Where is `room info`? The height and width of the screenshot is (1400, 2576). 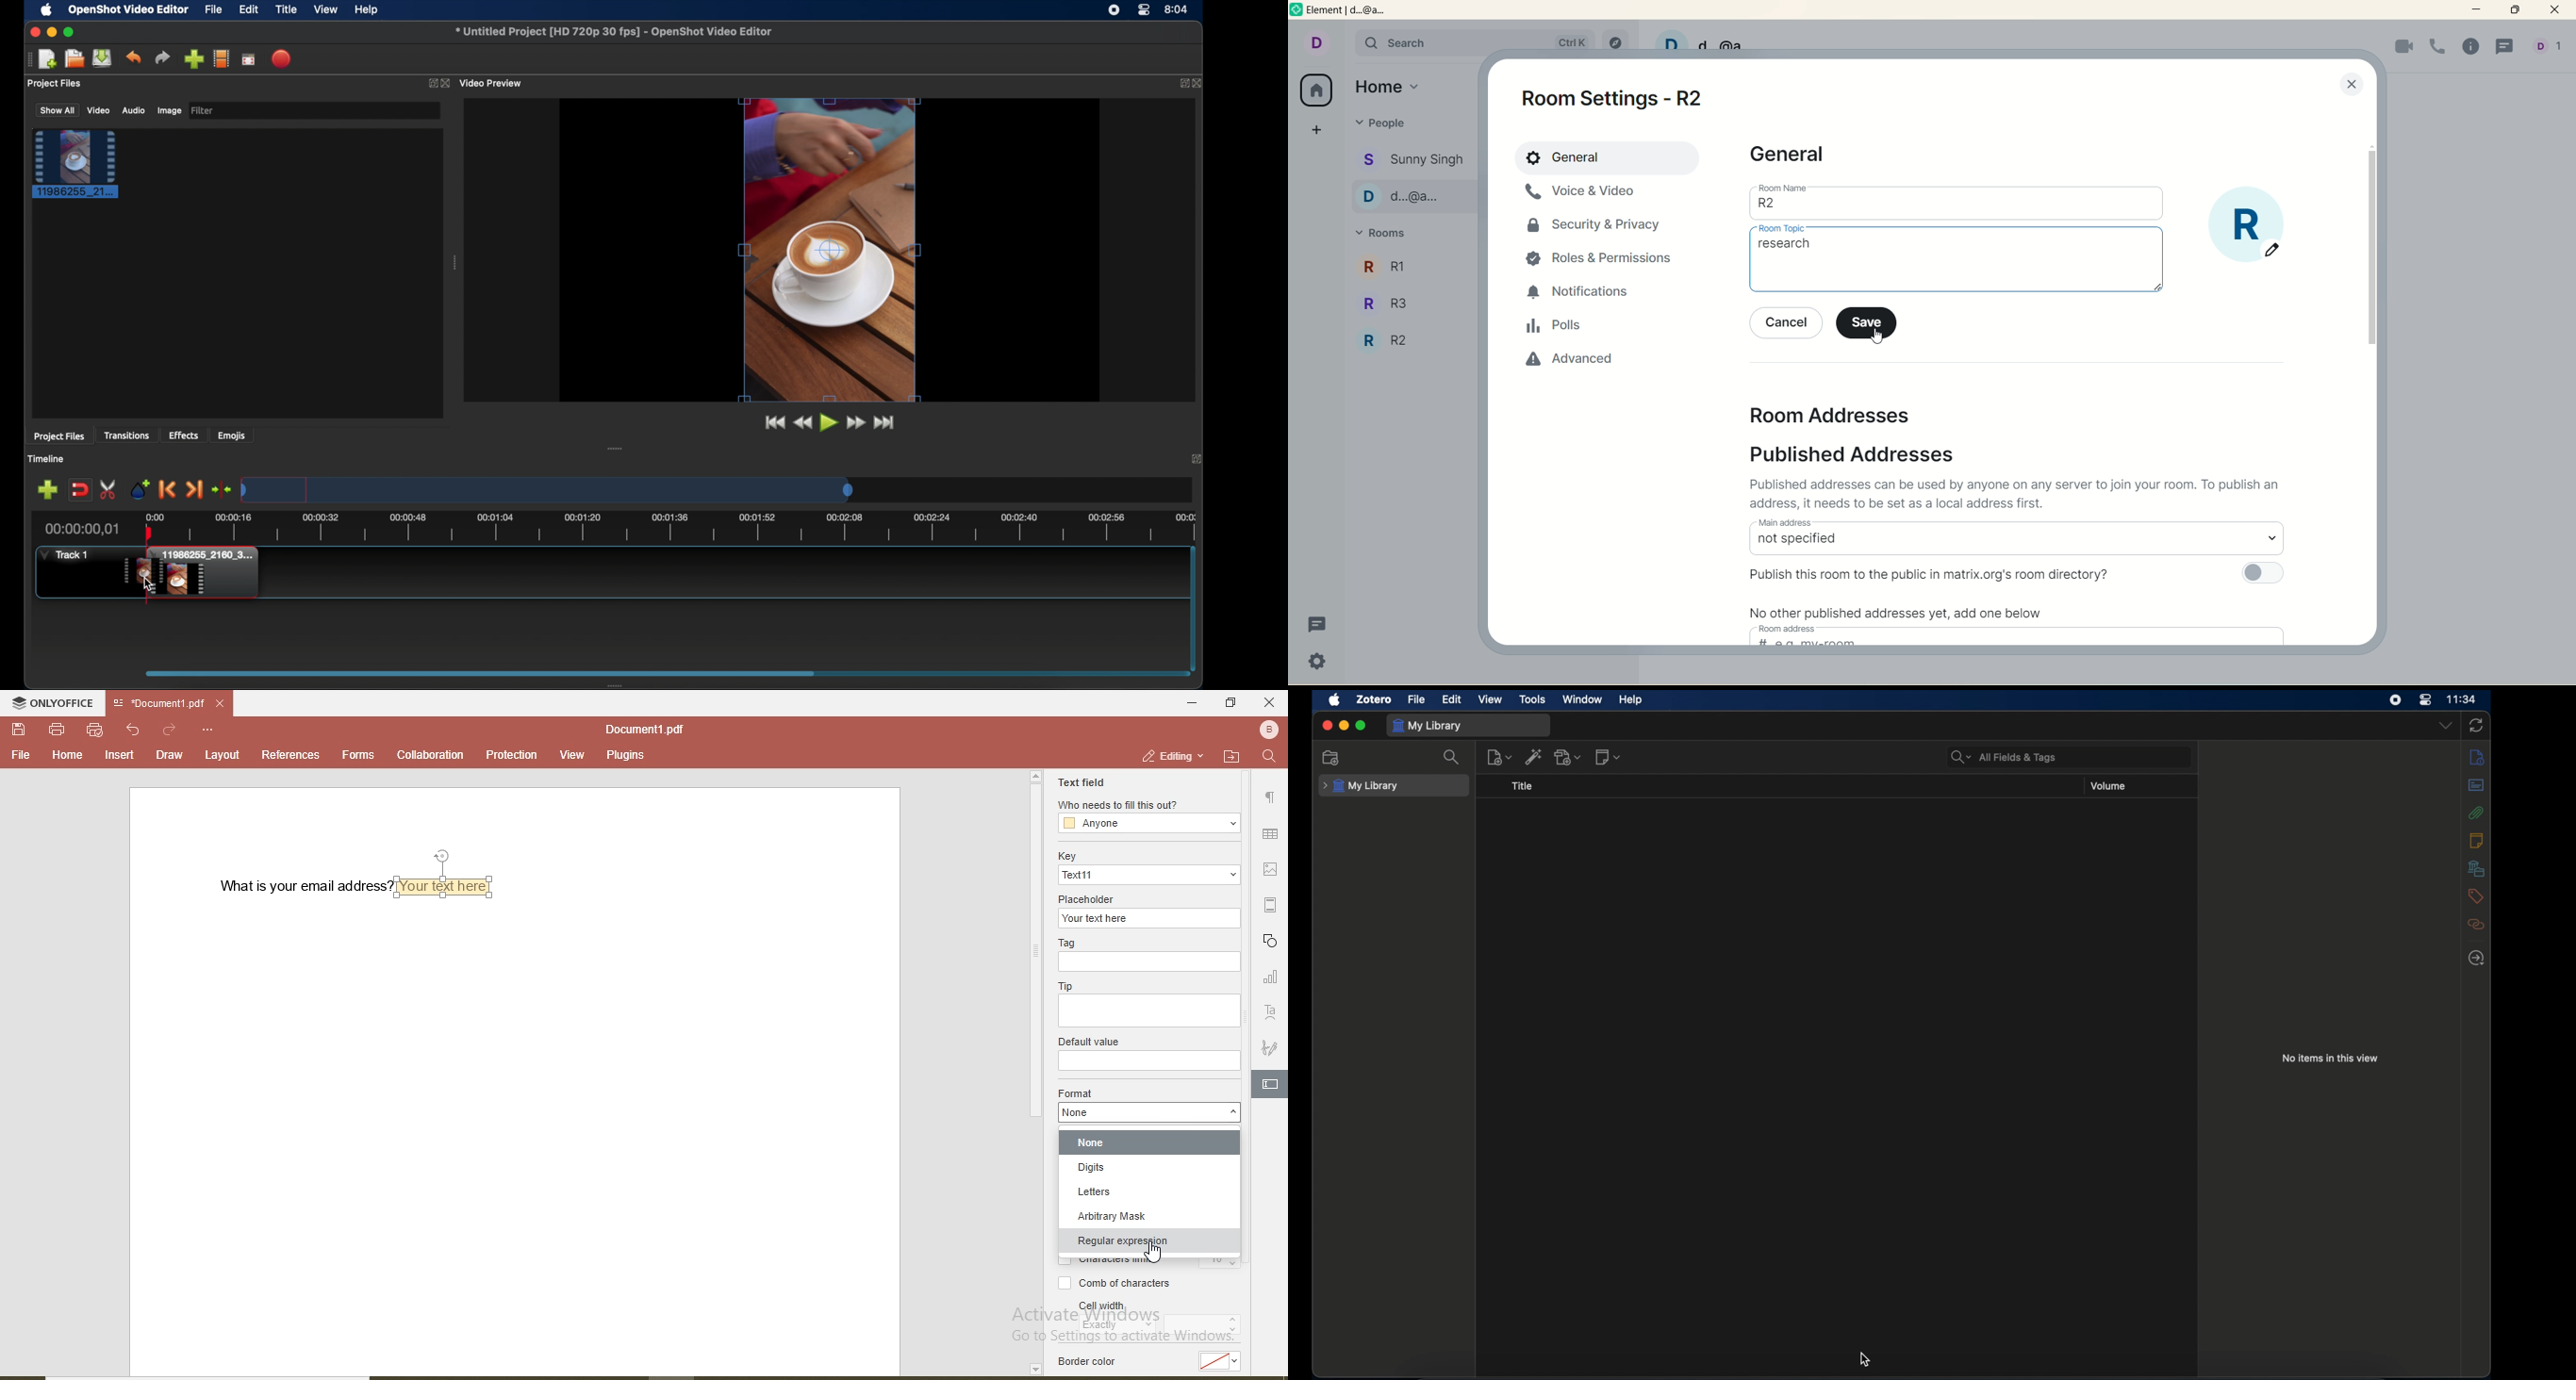
room info is located at coordinates (2473, 48).